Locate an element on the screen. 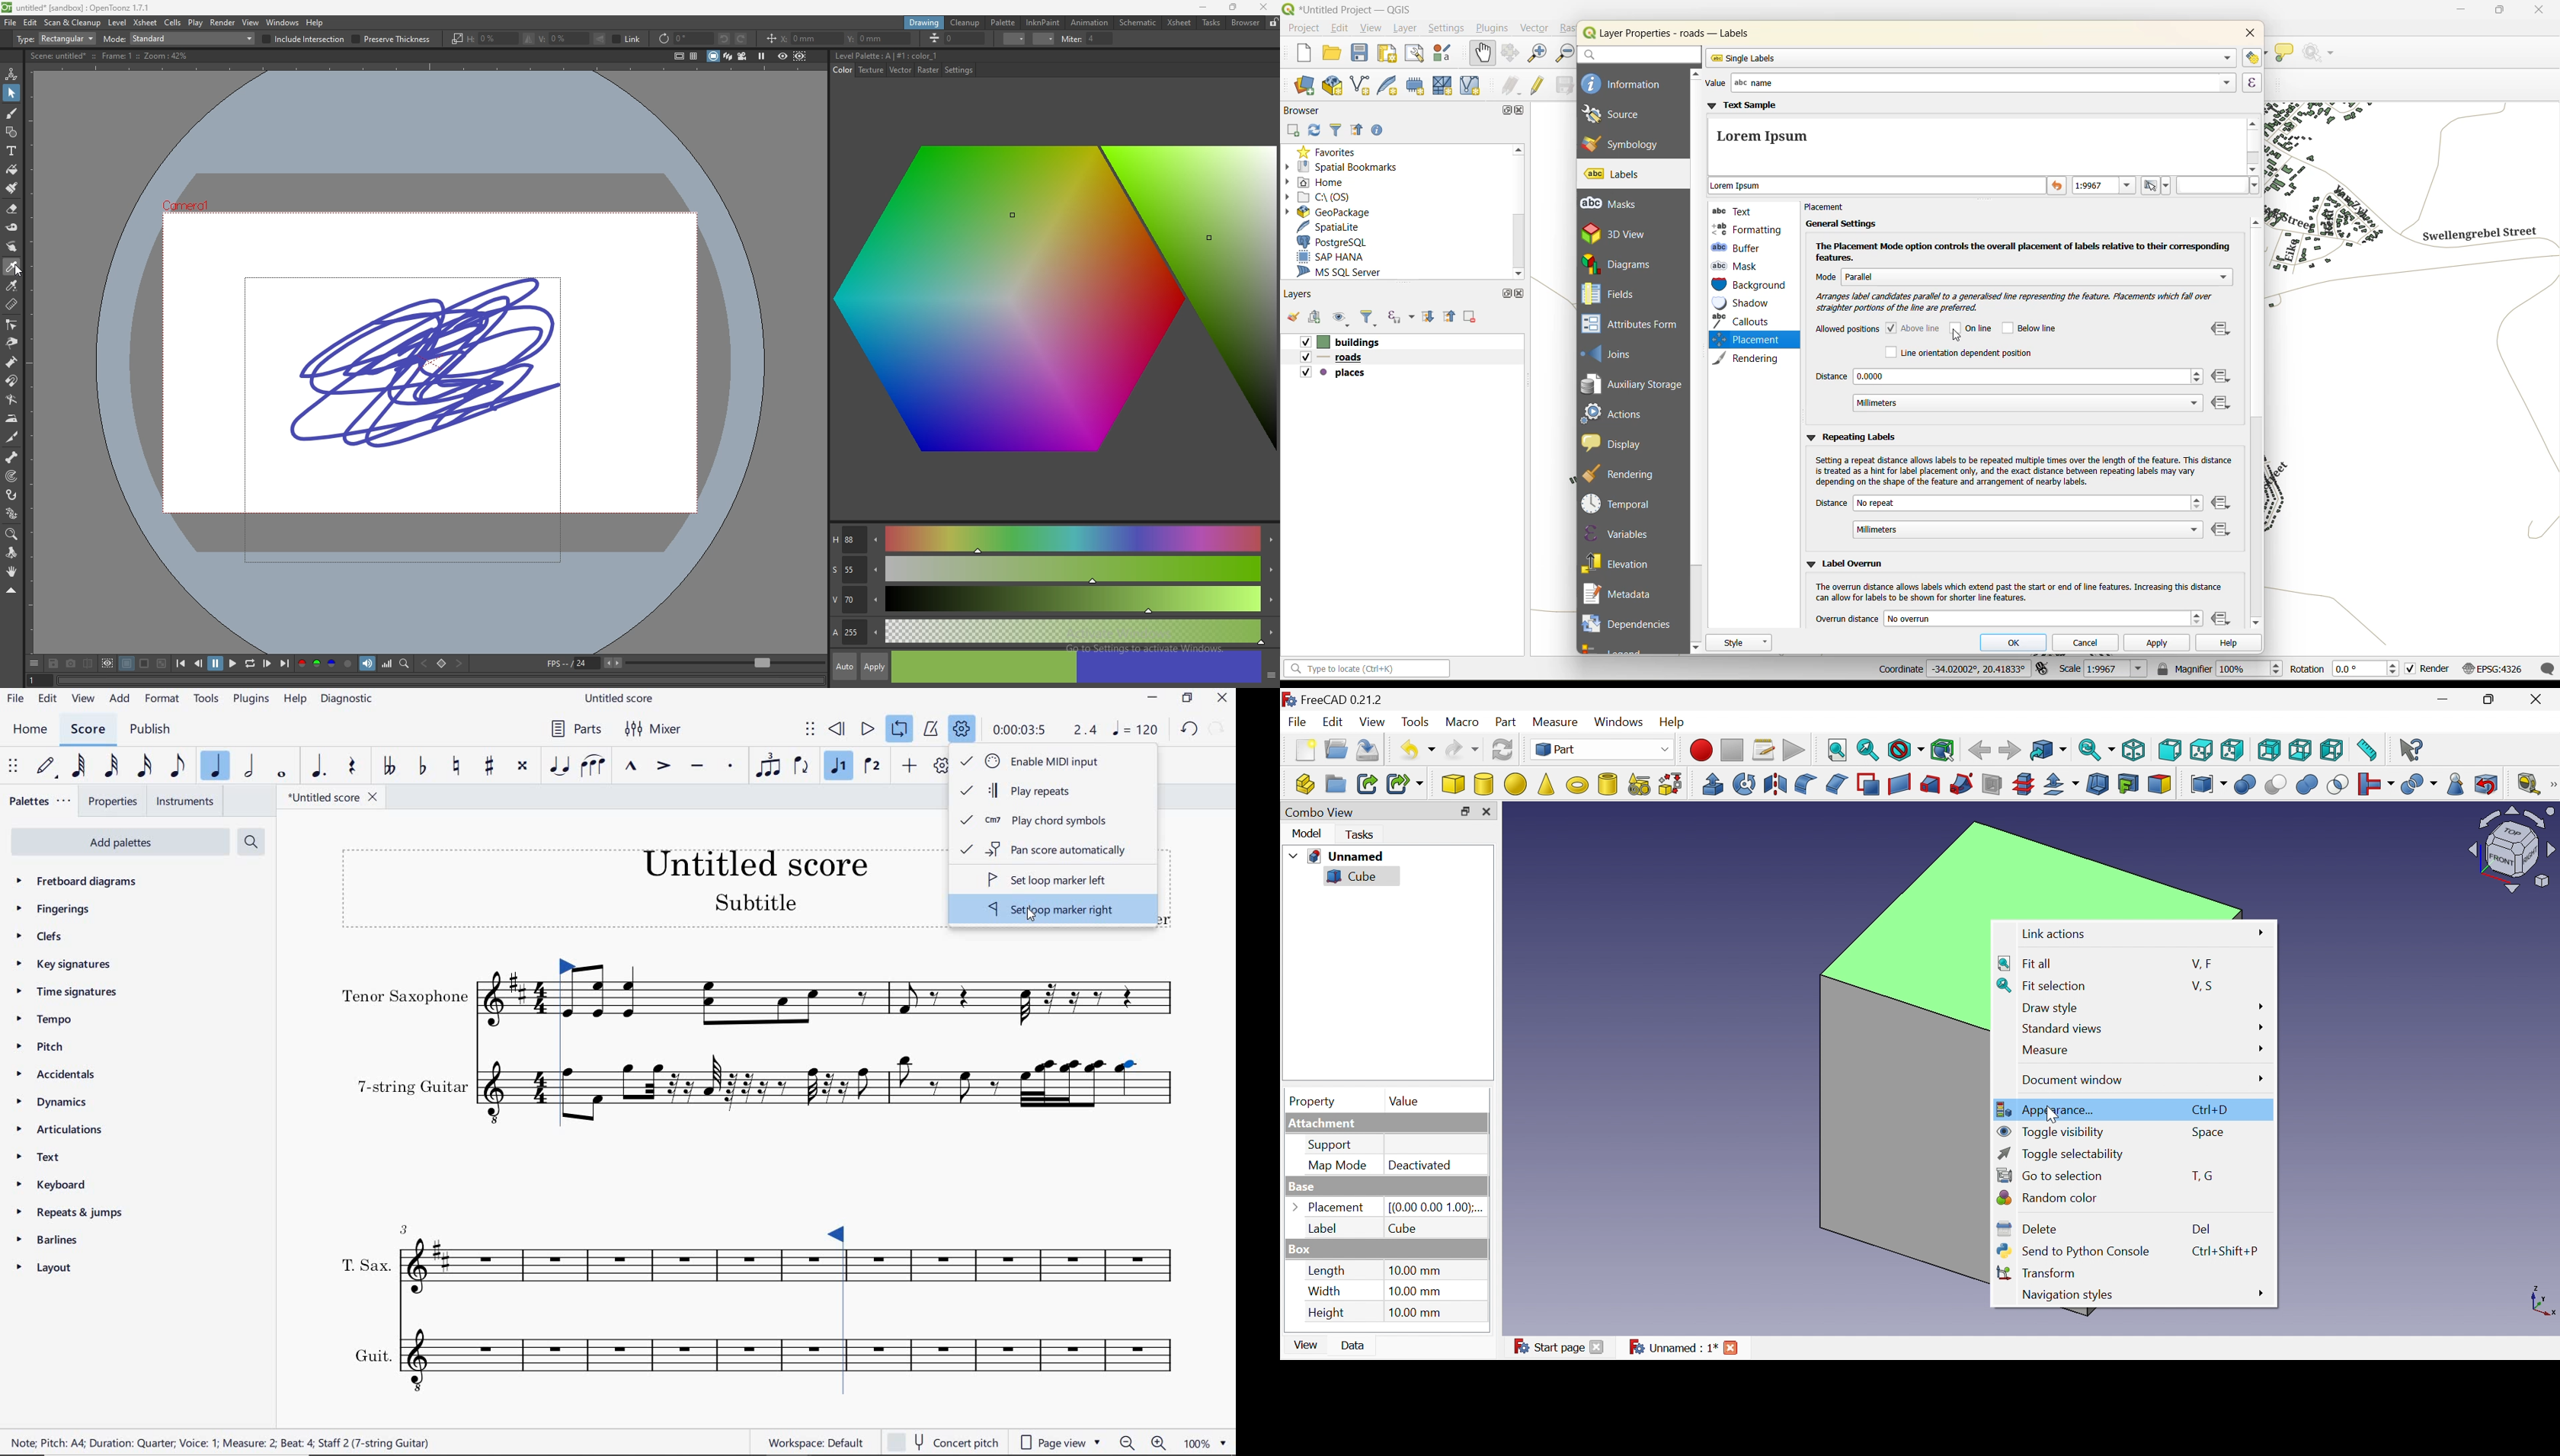 This screenshot has height=1456, width=2576. layer is located at coordinates (1404, 30).